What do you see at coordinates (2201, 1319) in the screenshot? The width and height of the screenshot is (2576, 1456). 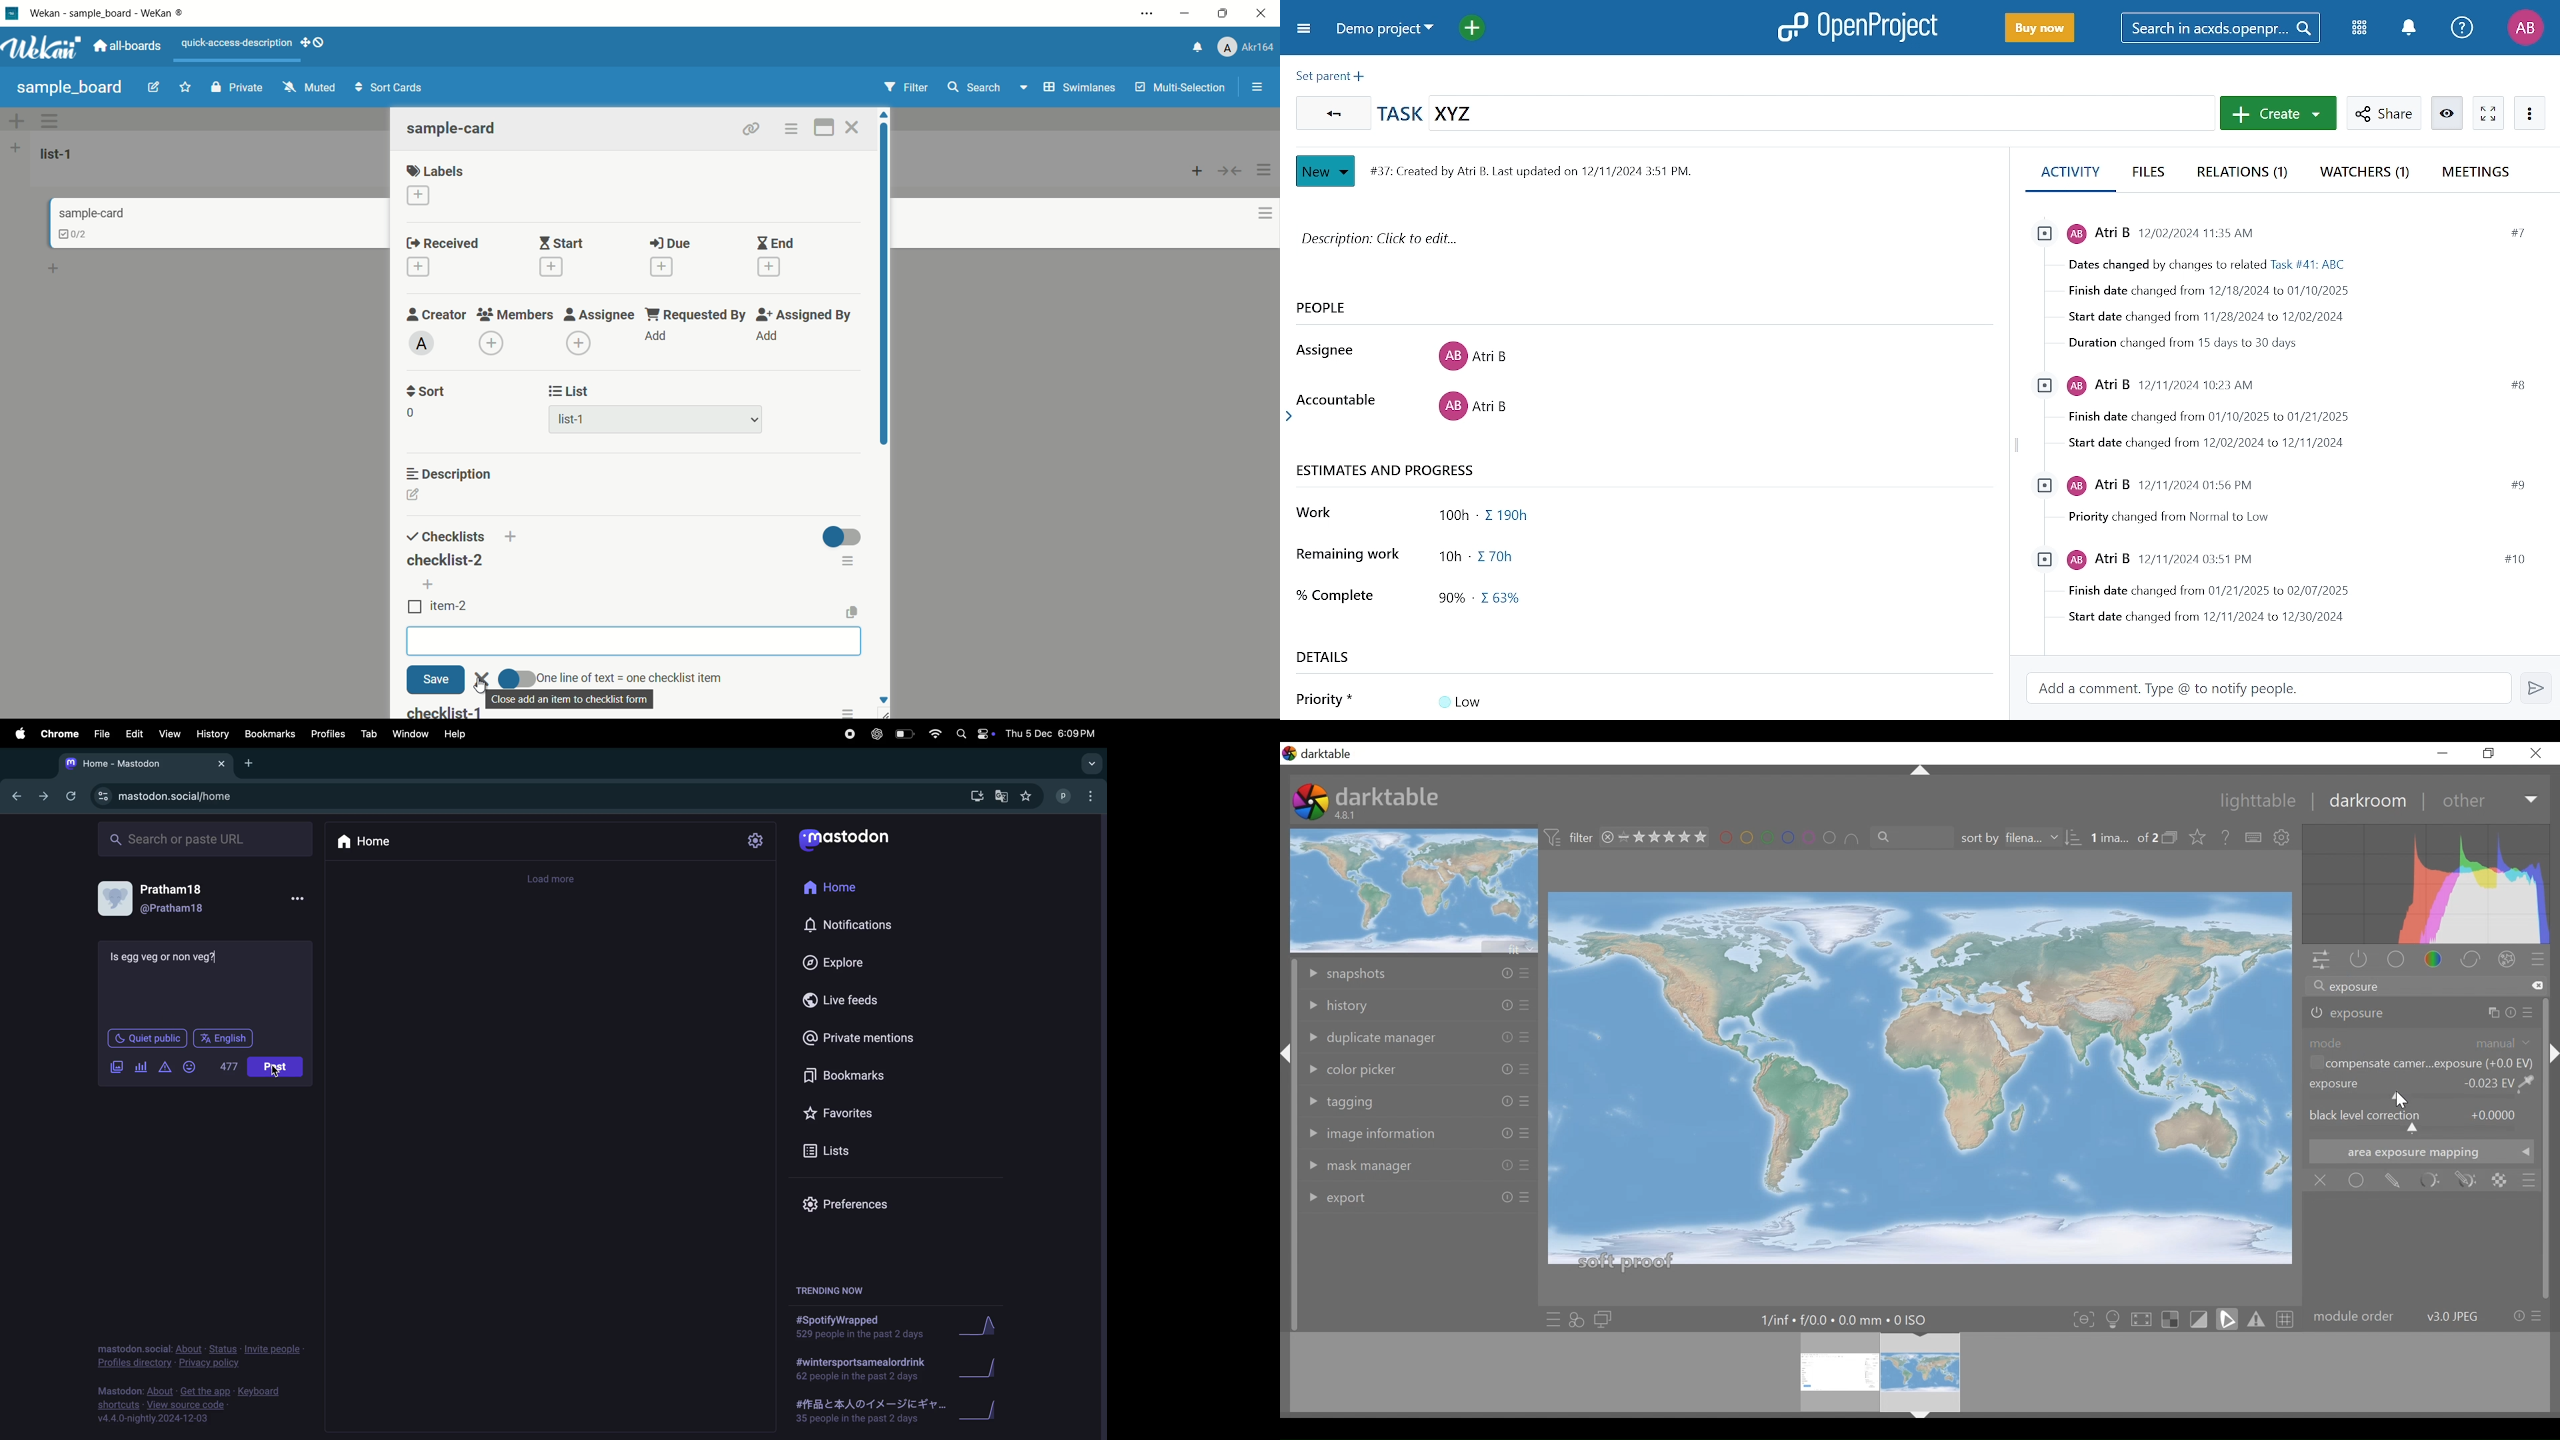 I see `toggle clipping indication` at bounding box center [2201, 1319].